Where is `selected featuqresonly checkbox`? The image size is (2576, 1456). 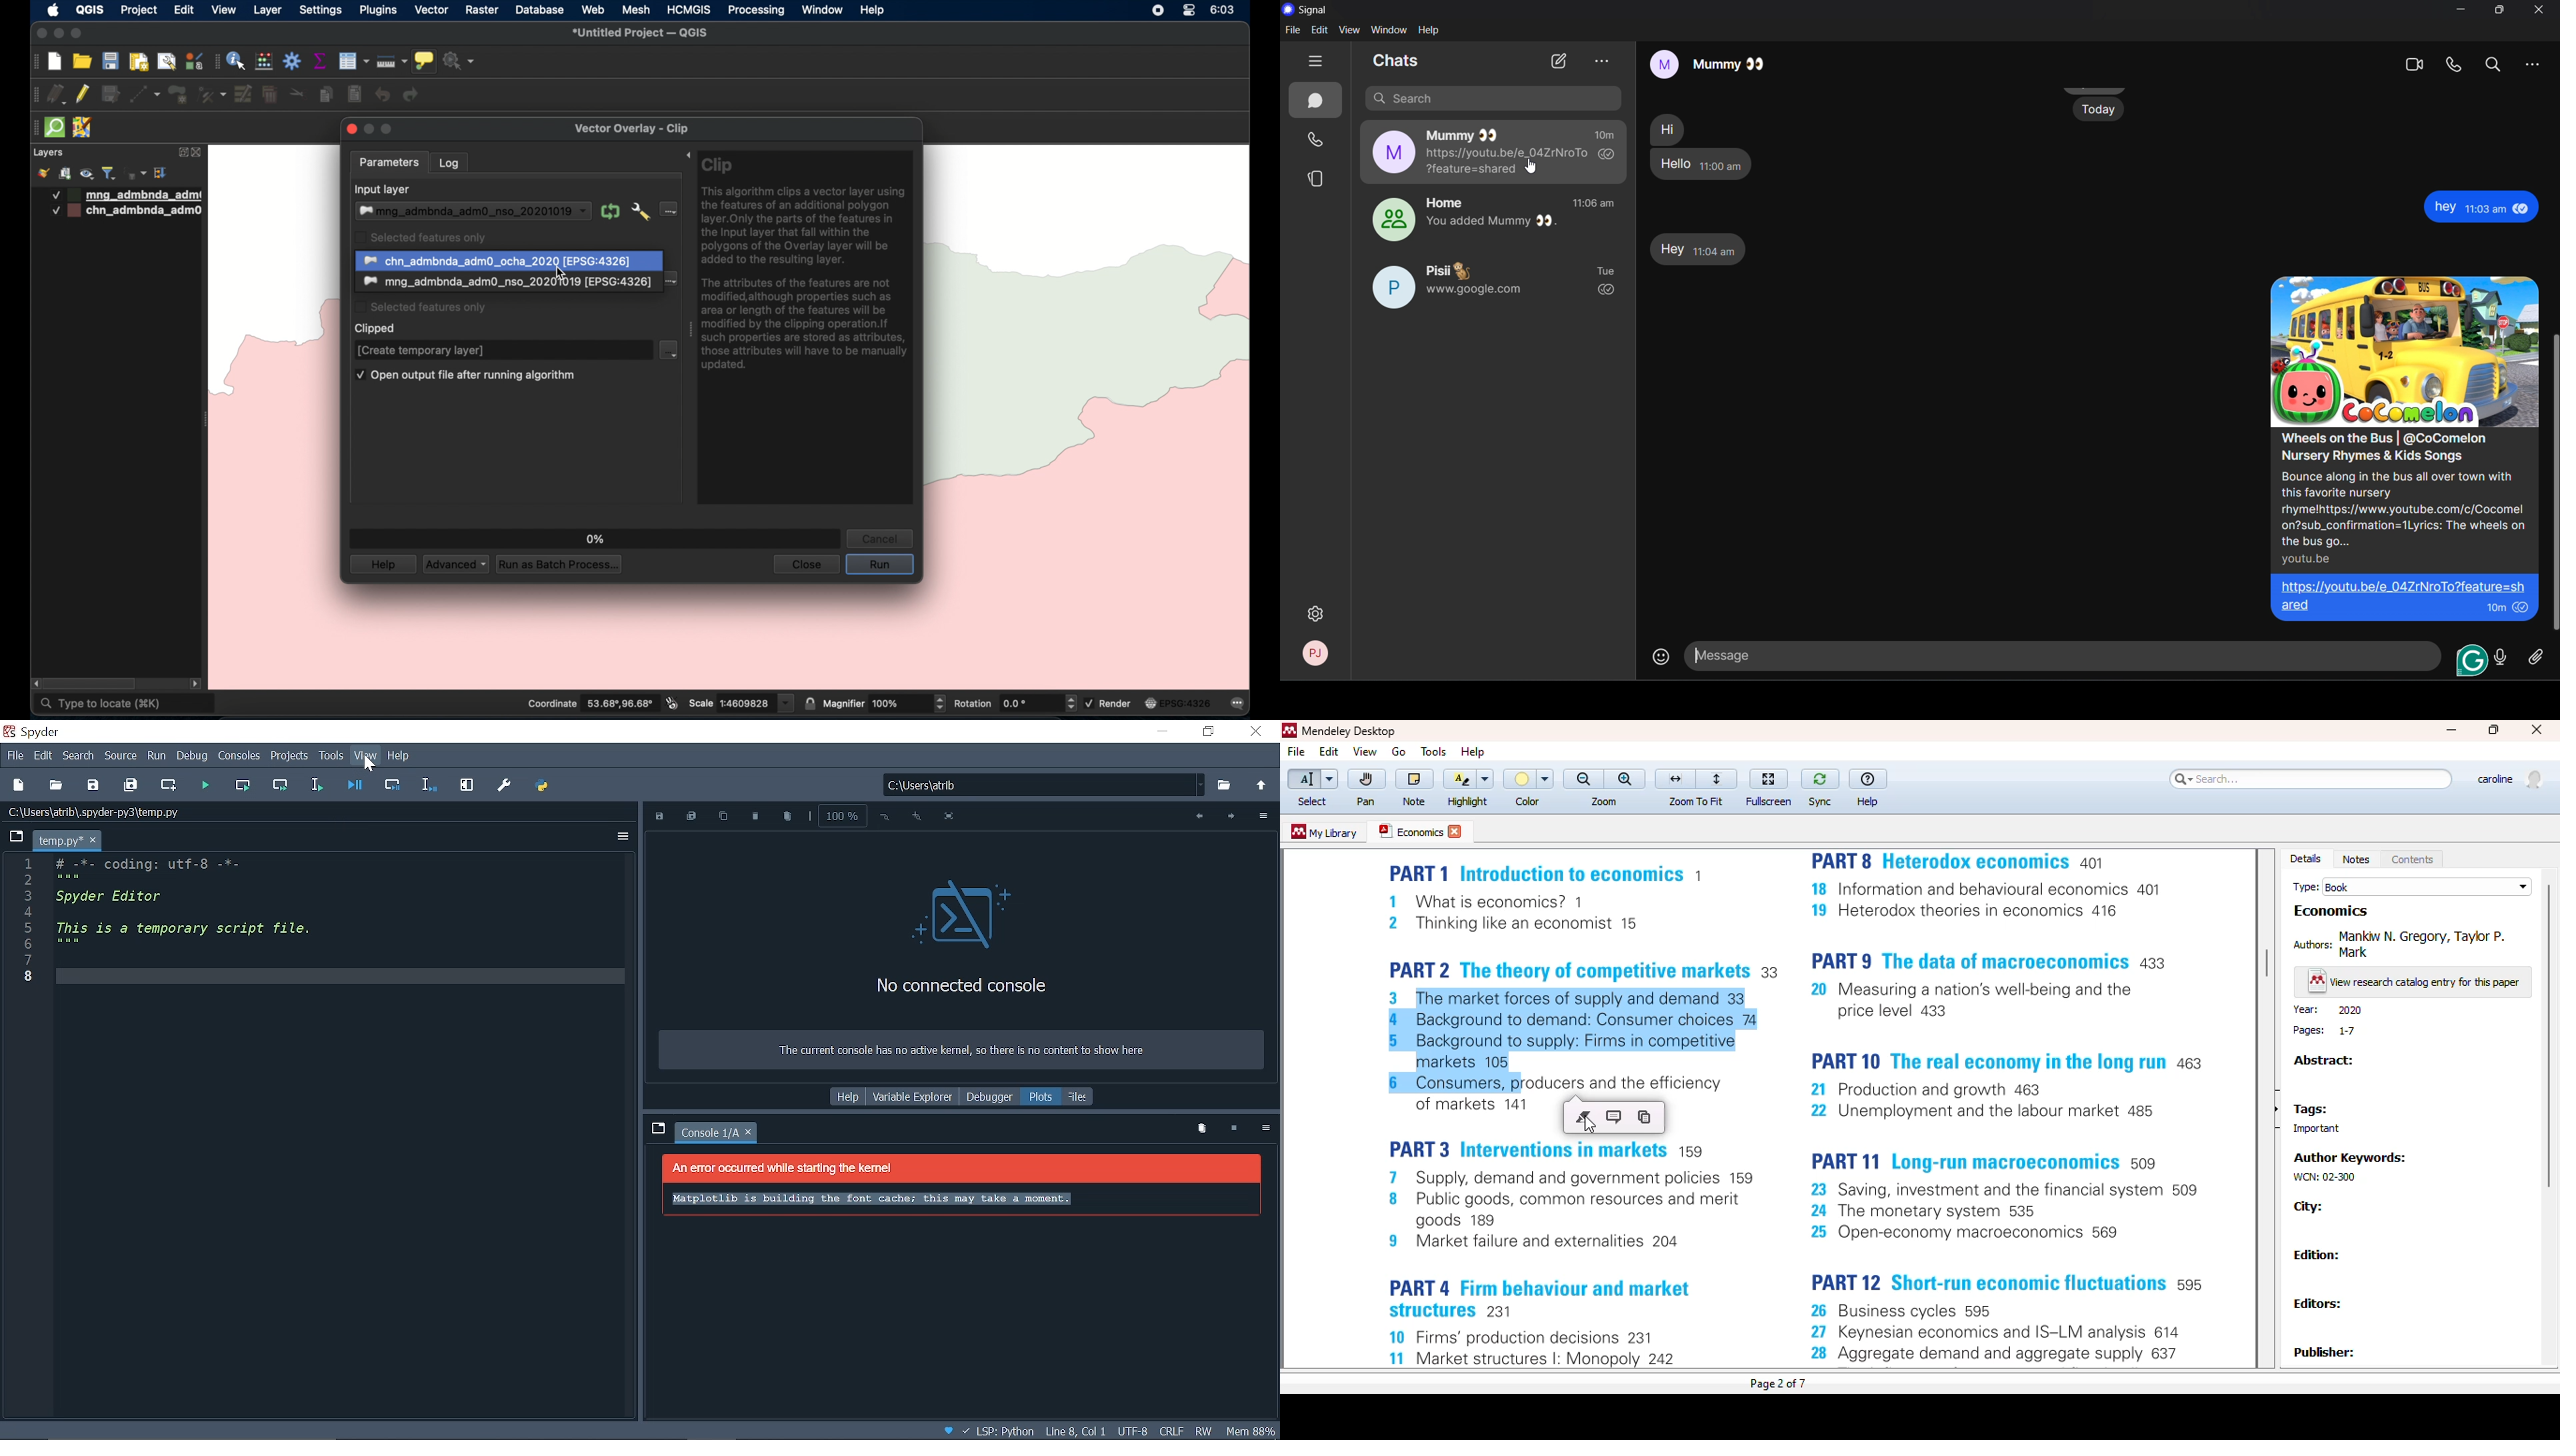
selected featuqresonly checkbox is located at coordinates (421, 306).